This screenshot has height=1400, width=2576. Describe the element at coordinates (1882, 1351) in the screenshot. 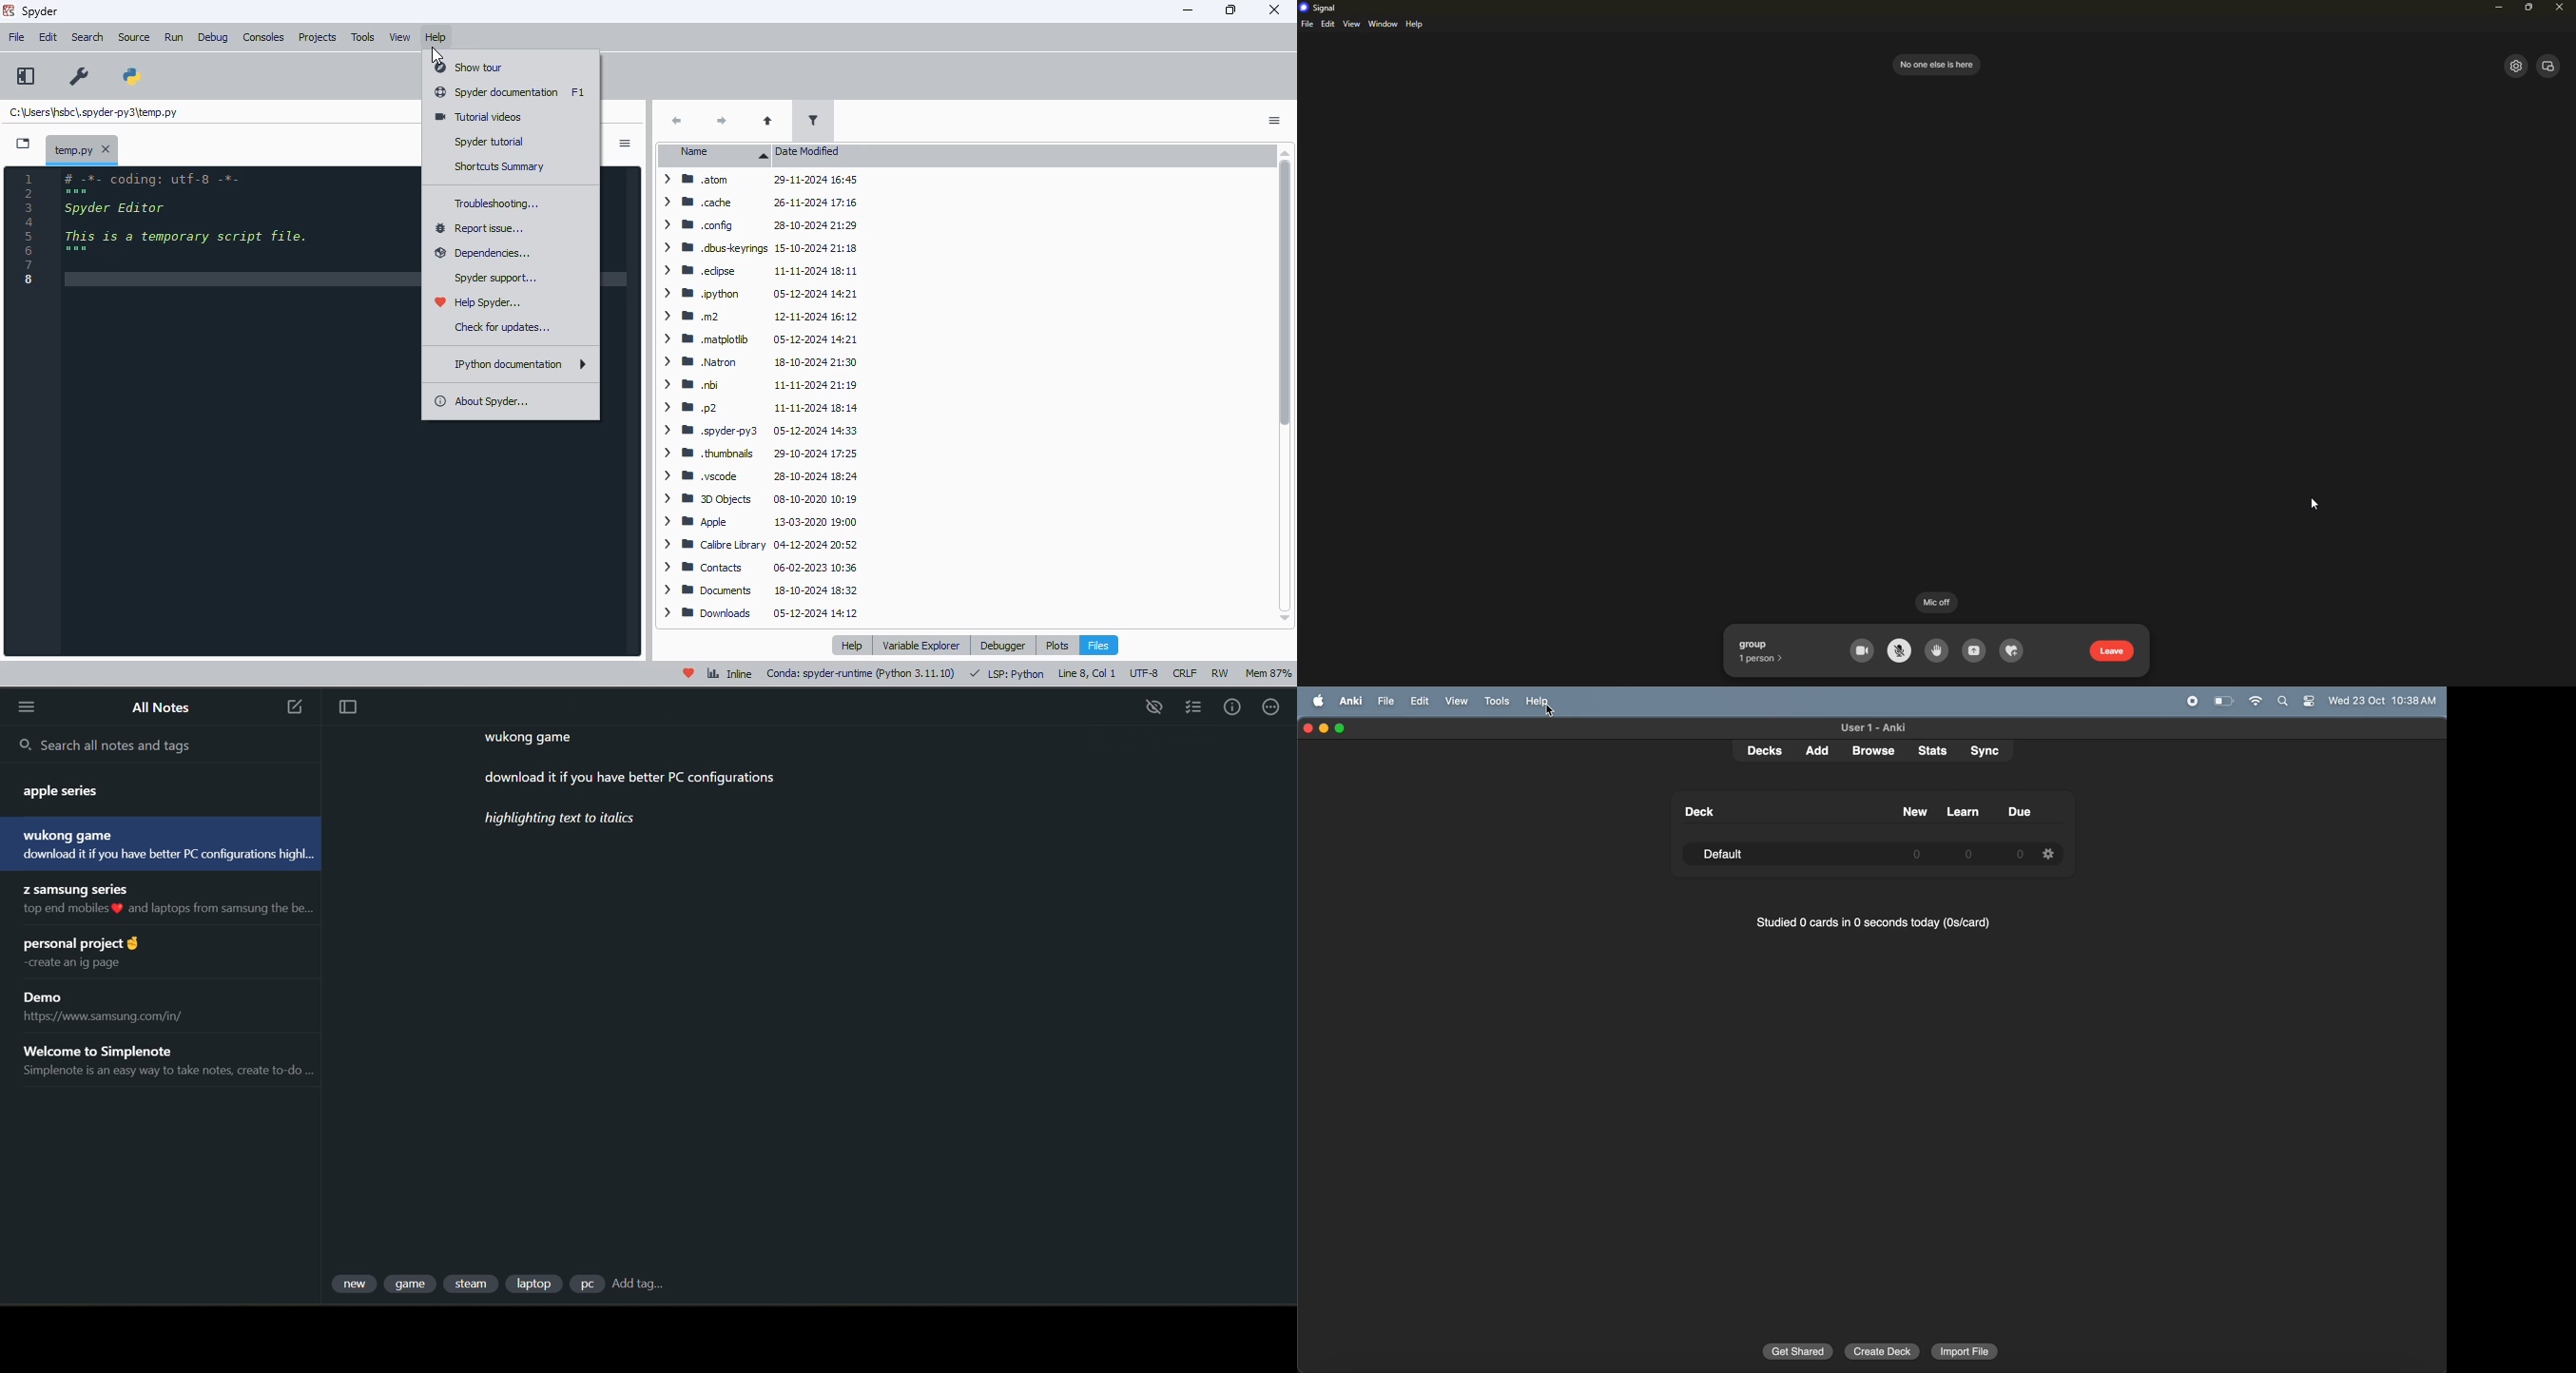

I see `create deck` at that location.